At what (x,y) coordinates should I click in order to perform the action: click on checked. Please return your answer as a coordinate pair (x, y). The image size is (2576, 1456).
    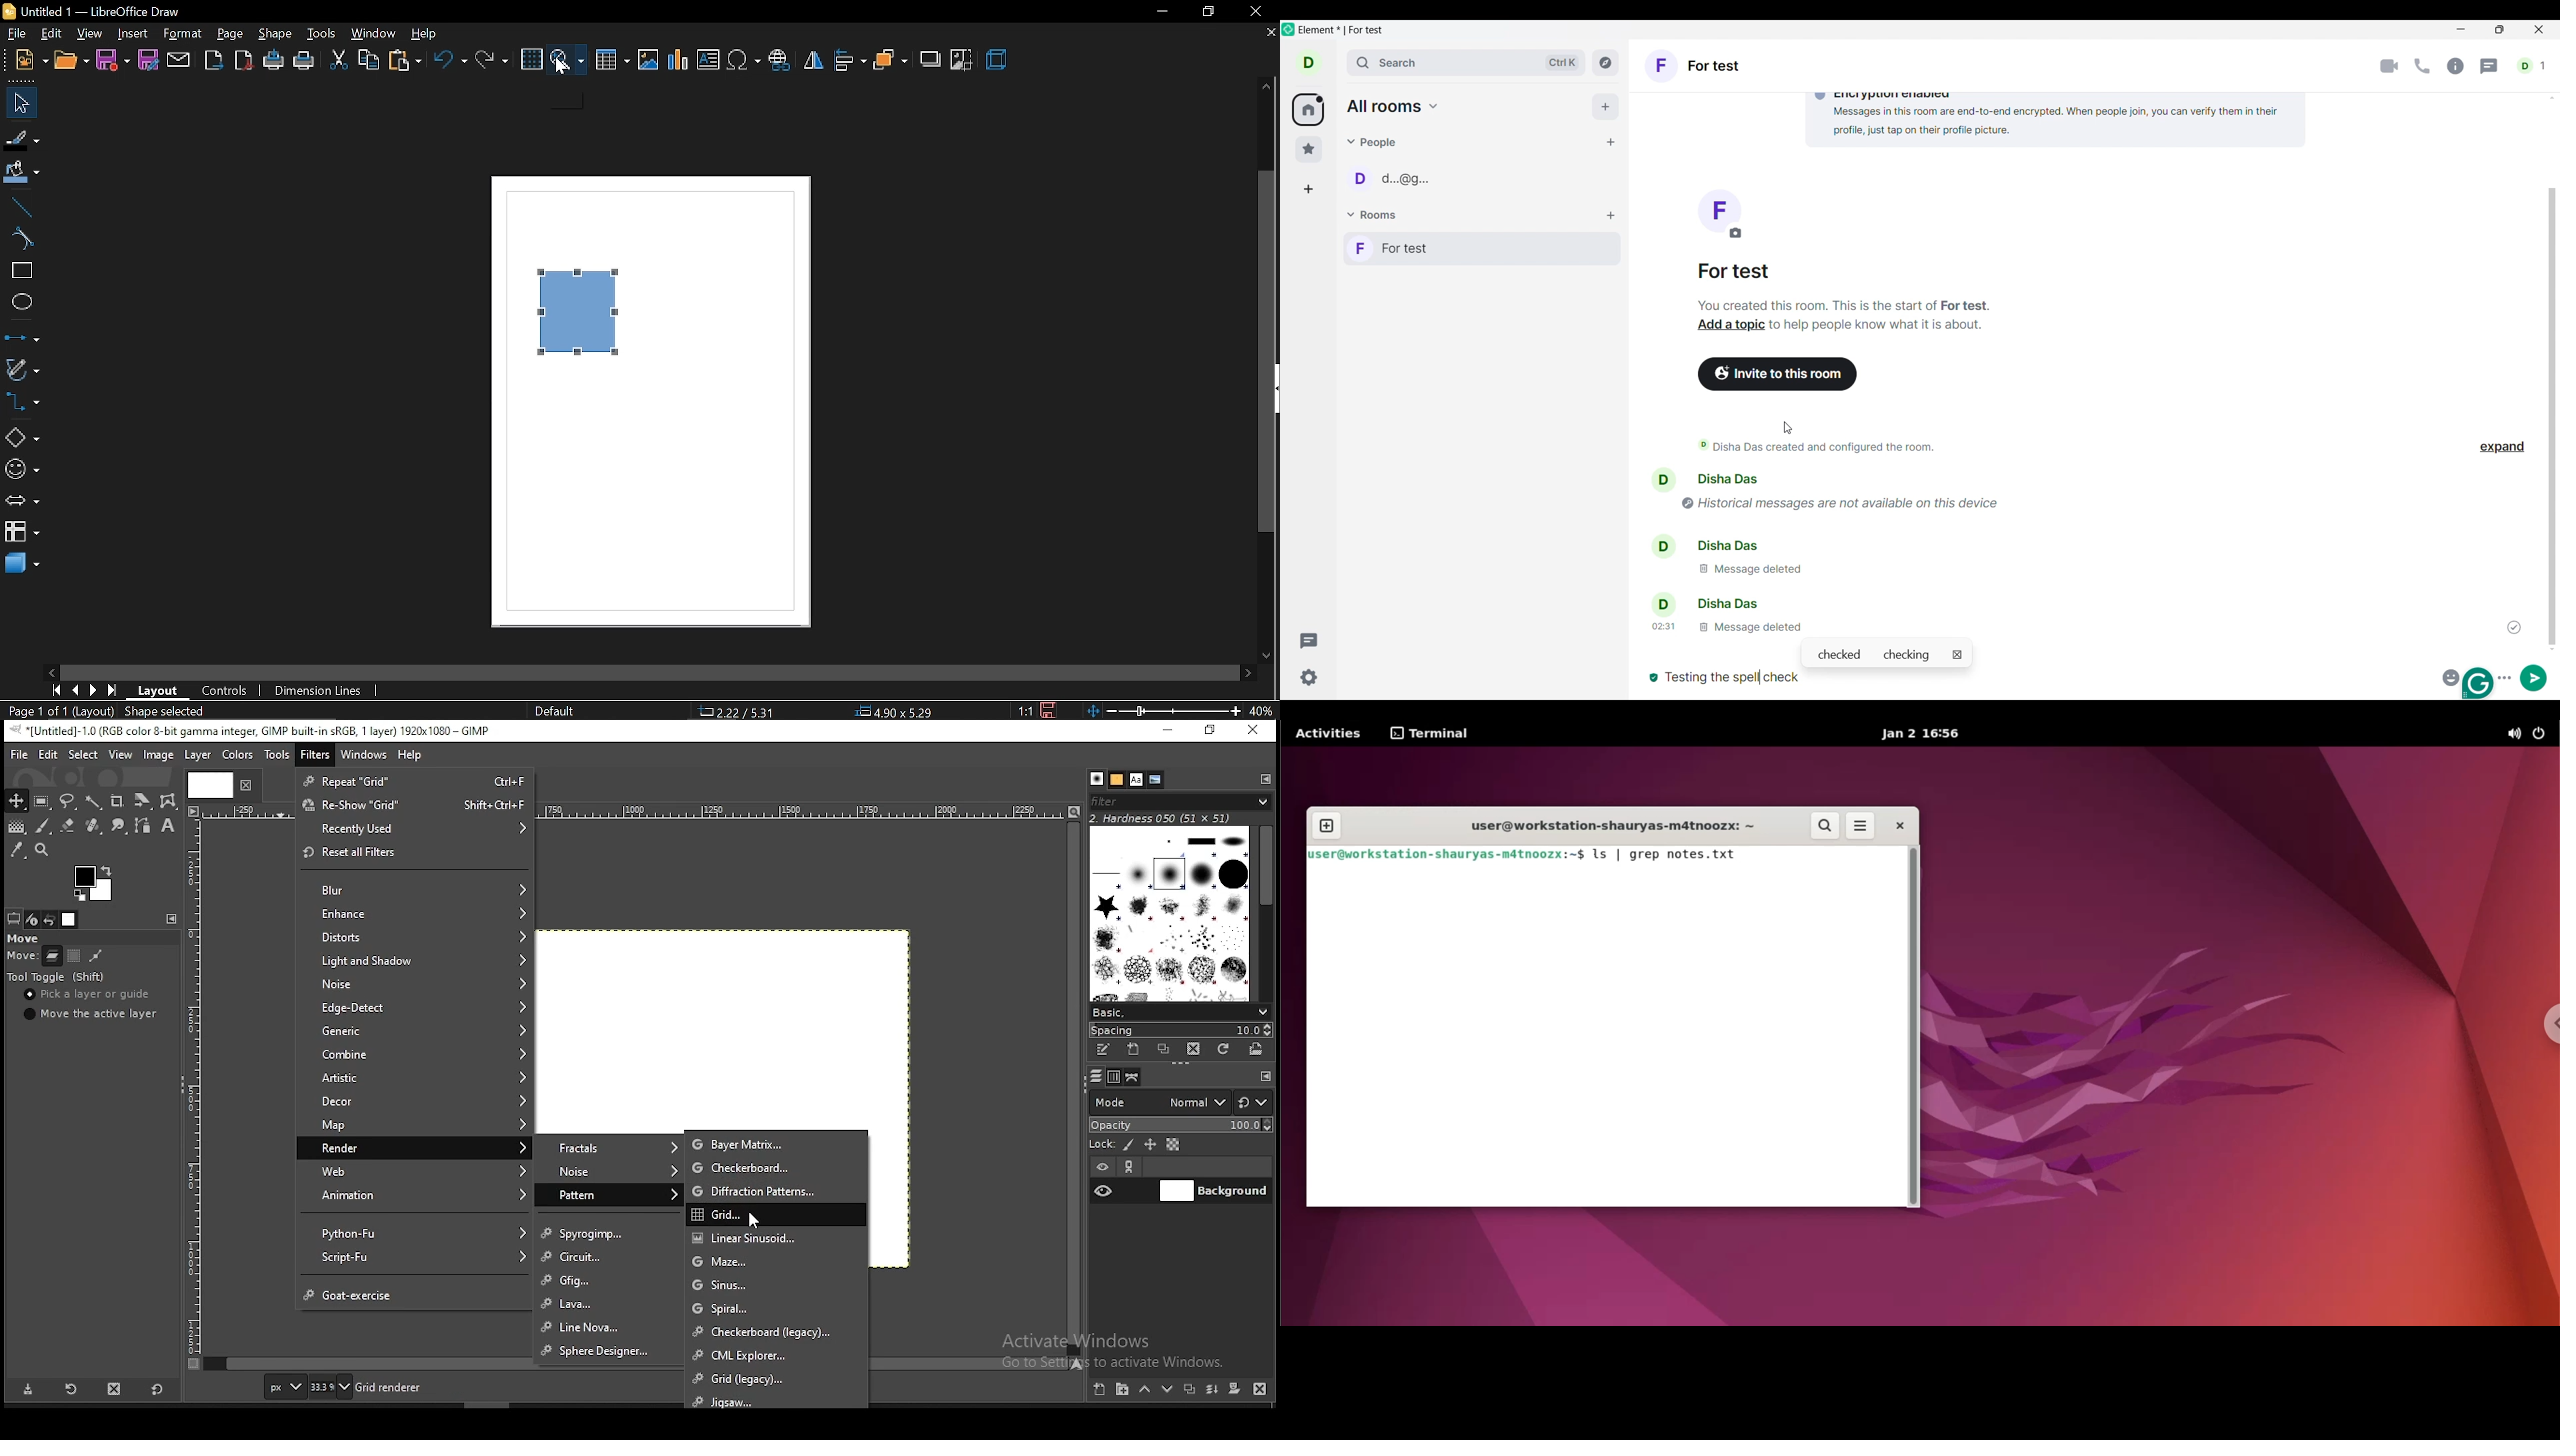
    Looking at the image, I should click on (1839, 655).